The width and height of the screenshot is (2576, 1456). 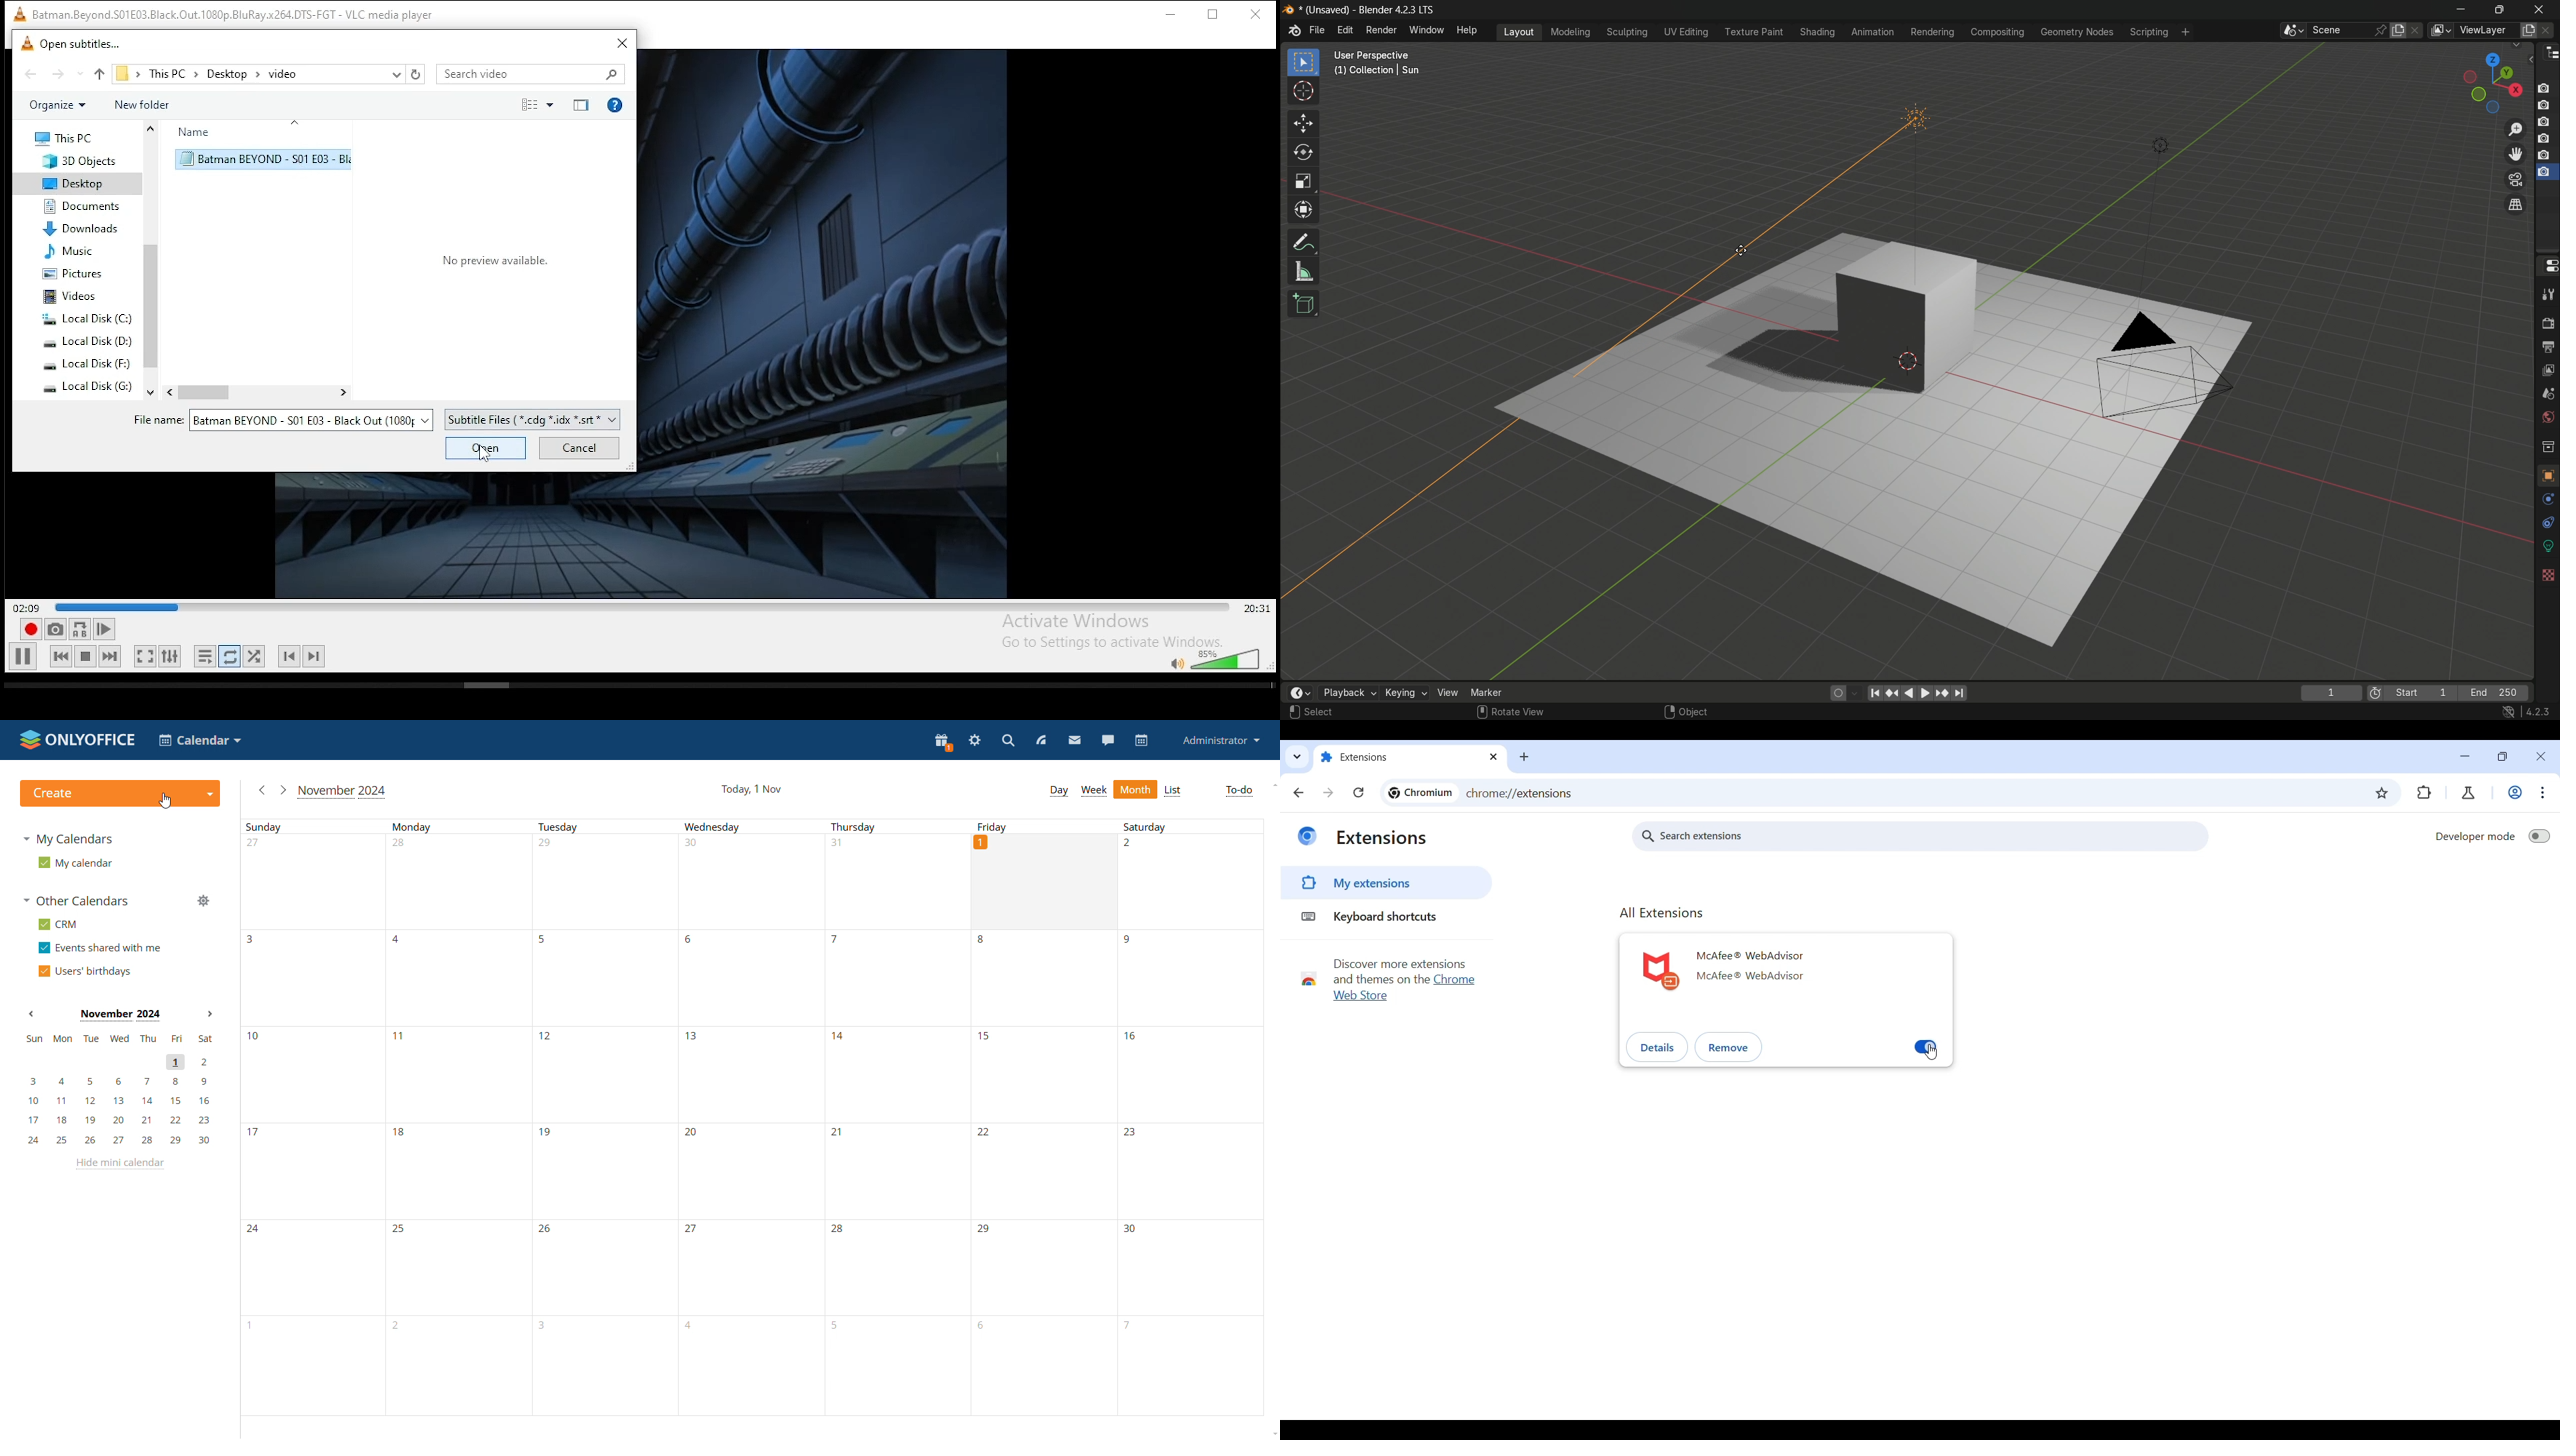 What do you see at coordinates (530, 72) in the screenshot?
I see `search bar` at bounding box center [530, 72].